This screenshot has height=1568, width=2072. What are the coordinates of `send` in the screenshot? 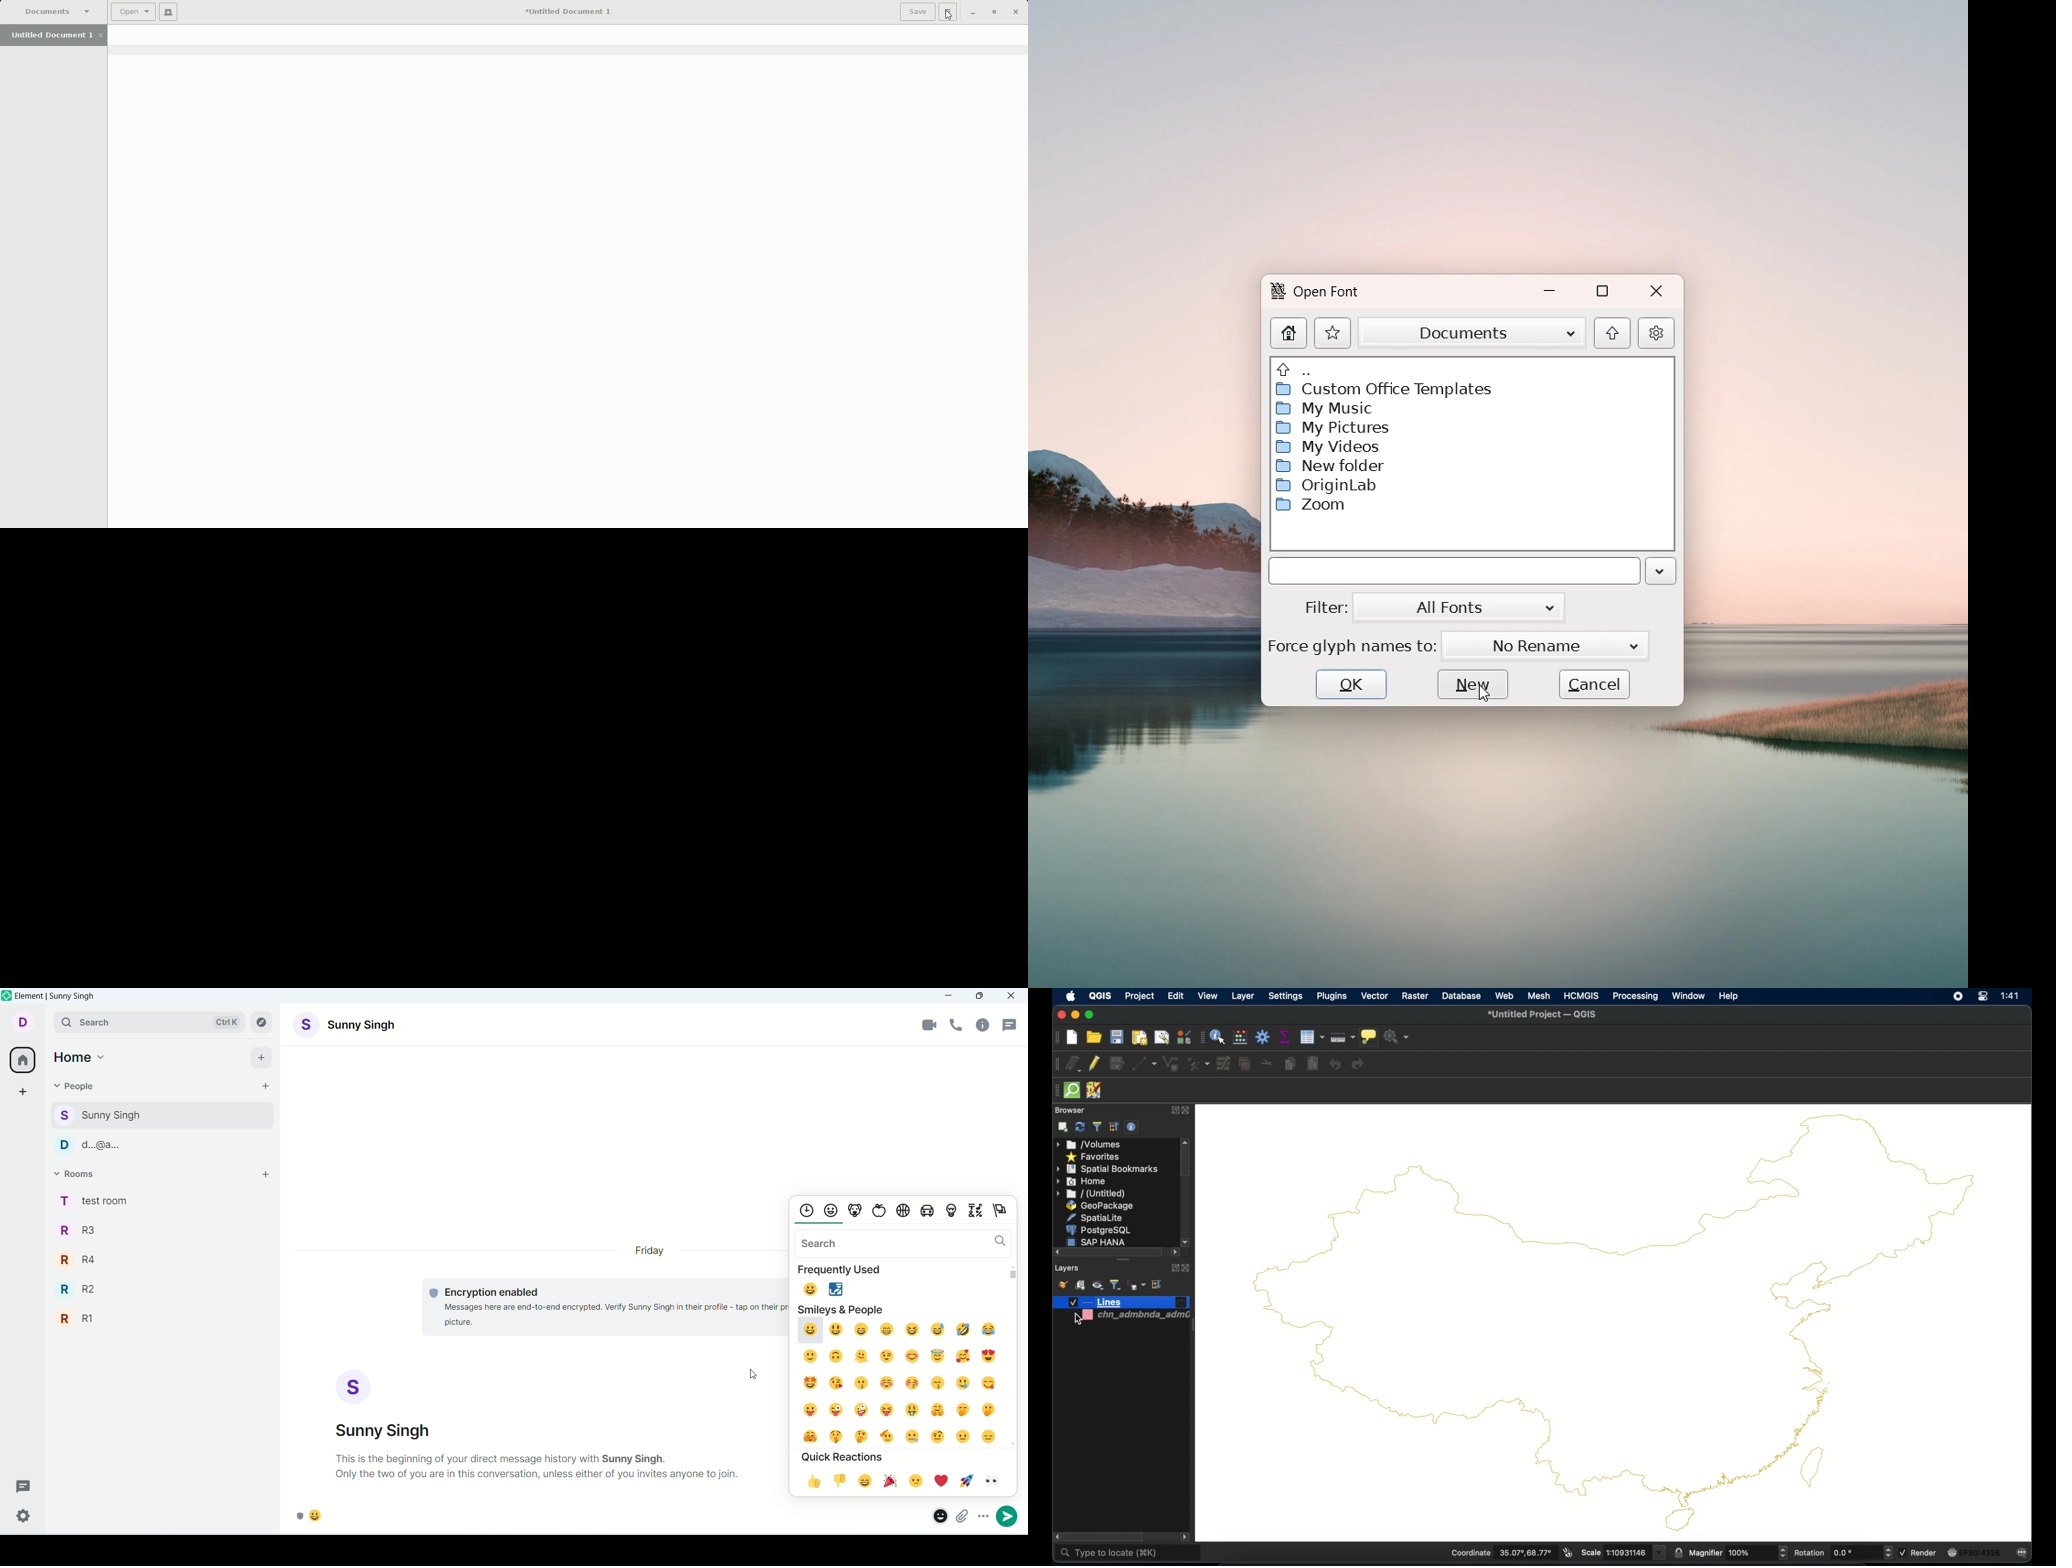 It's located at (1011, 1516).